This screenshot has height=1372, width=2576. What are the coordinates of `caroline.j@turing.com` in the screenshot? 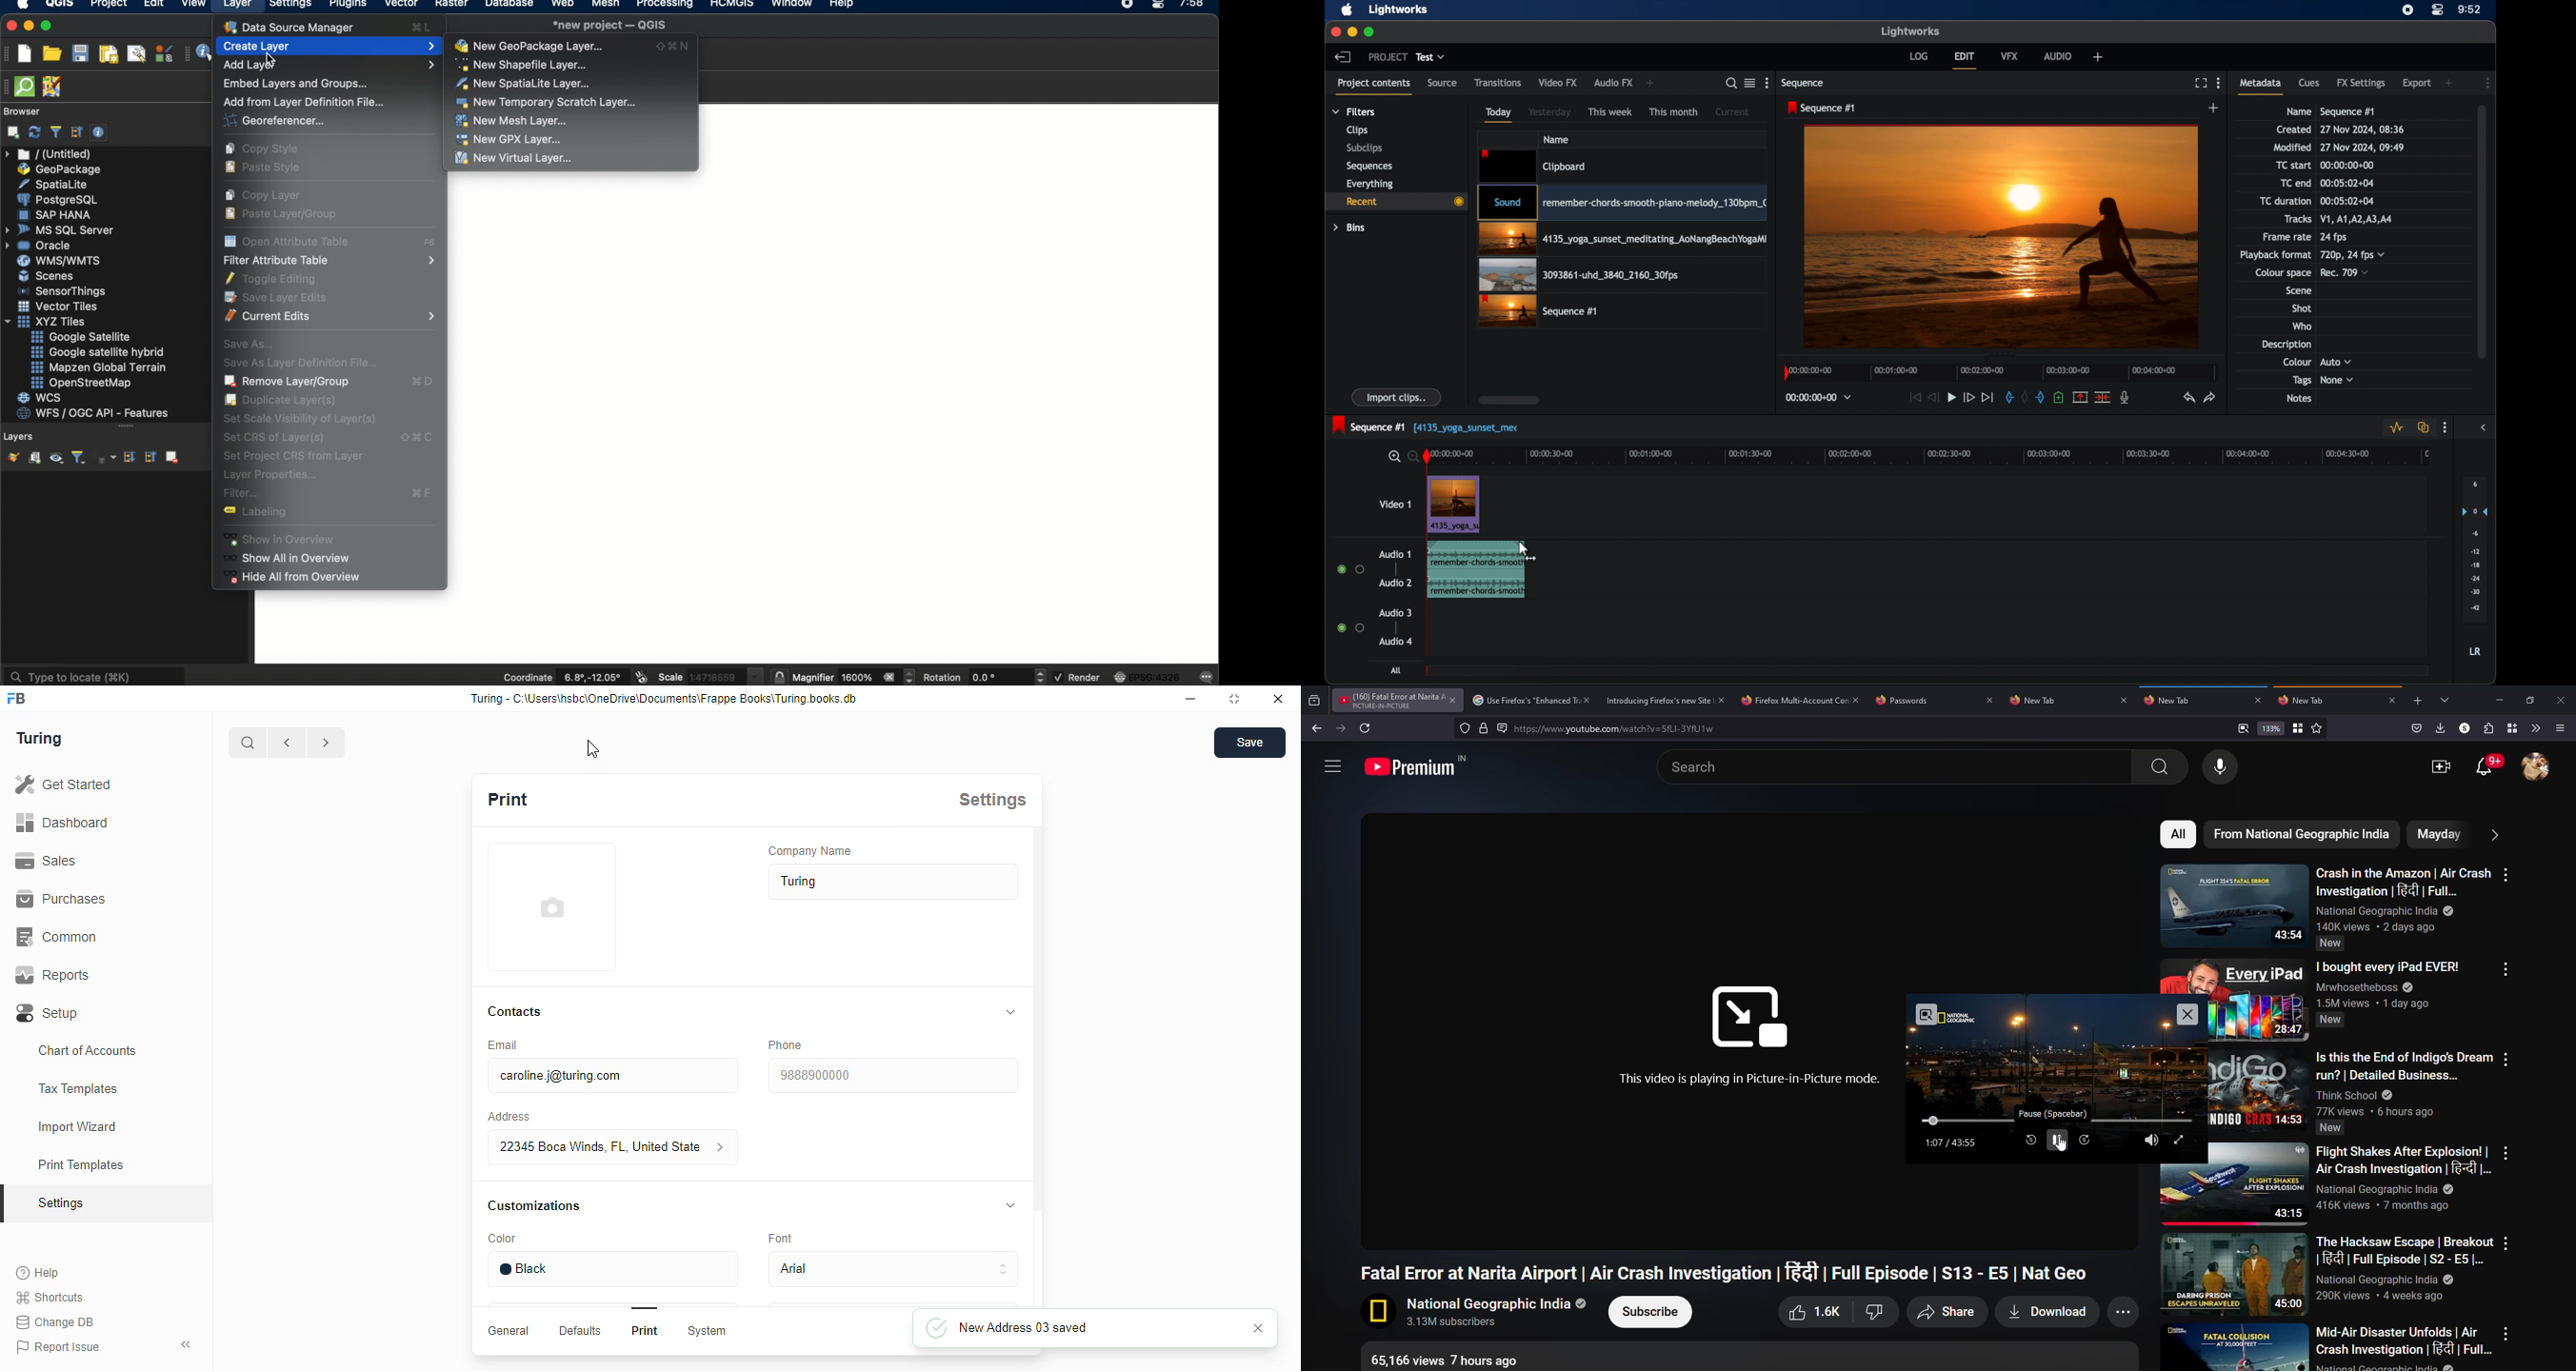 It's located at (614, 1075).